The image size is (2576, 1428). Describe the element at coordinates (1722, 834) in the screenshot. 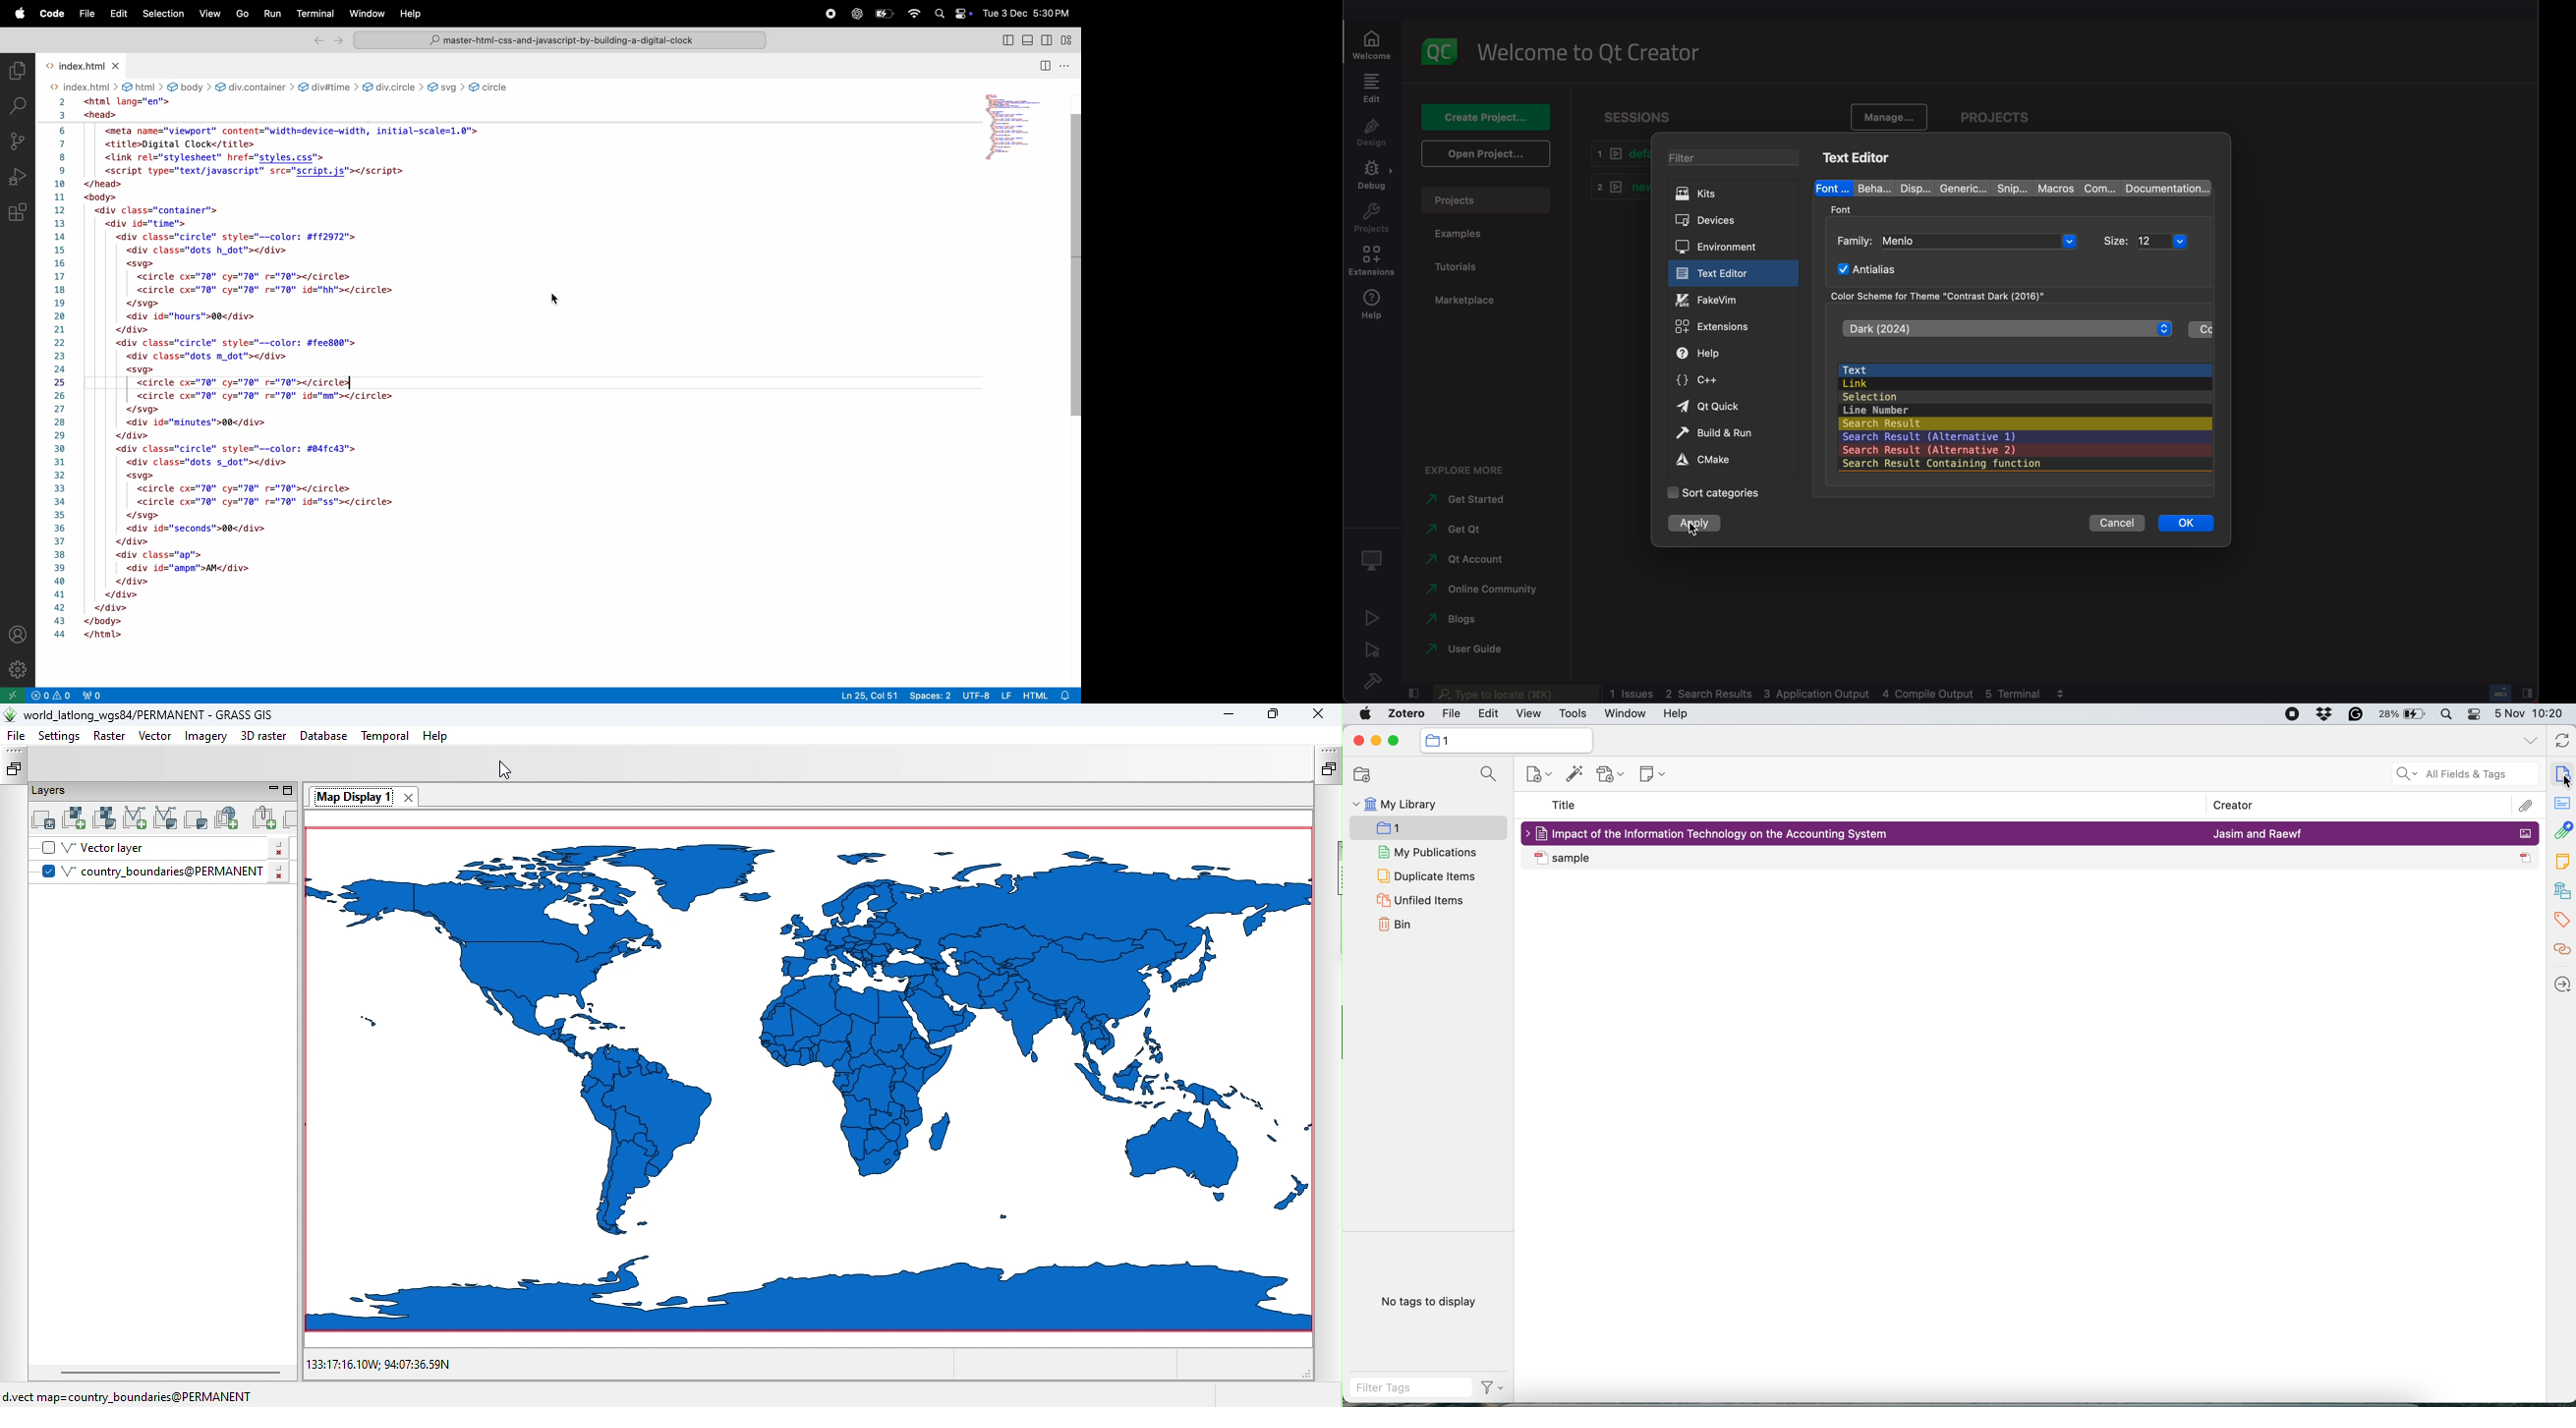

I see `Impact of the Information Technology on the Accounting System` at that location.